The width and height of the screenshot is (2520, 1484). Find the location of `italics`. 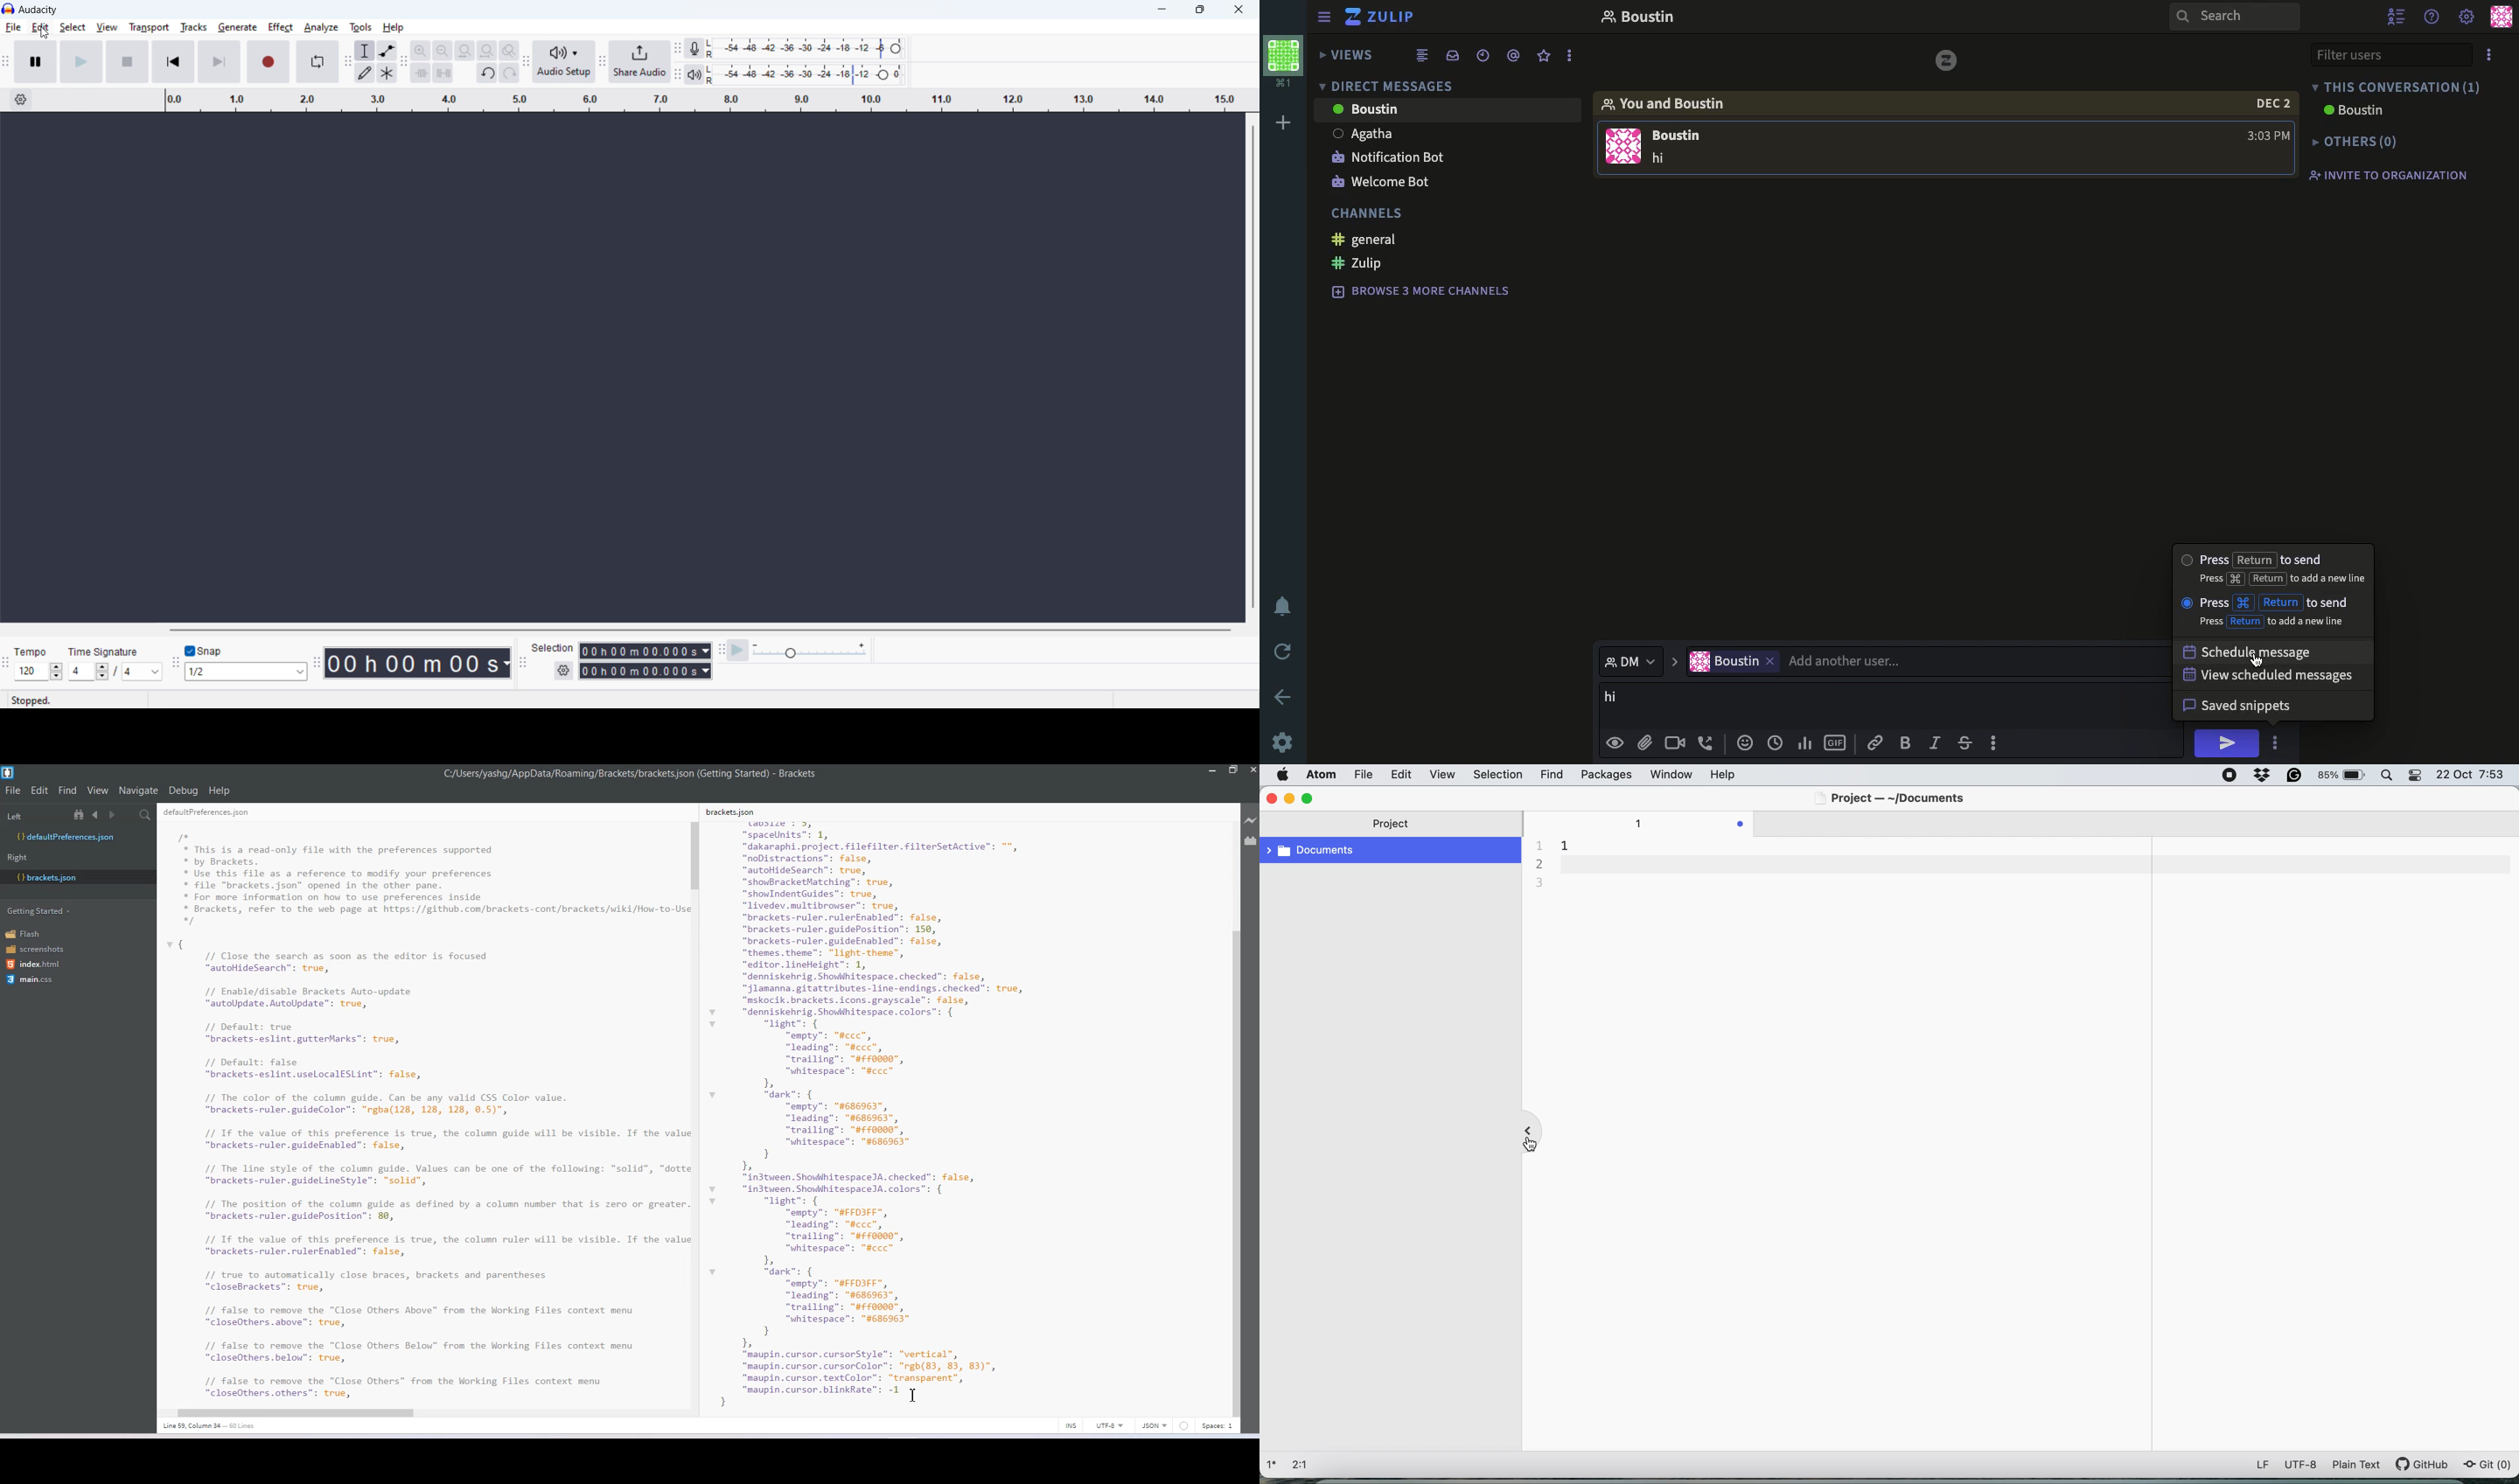

italics is located at coordinates (1936, 742).